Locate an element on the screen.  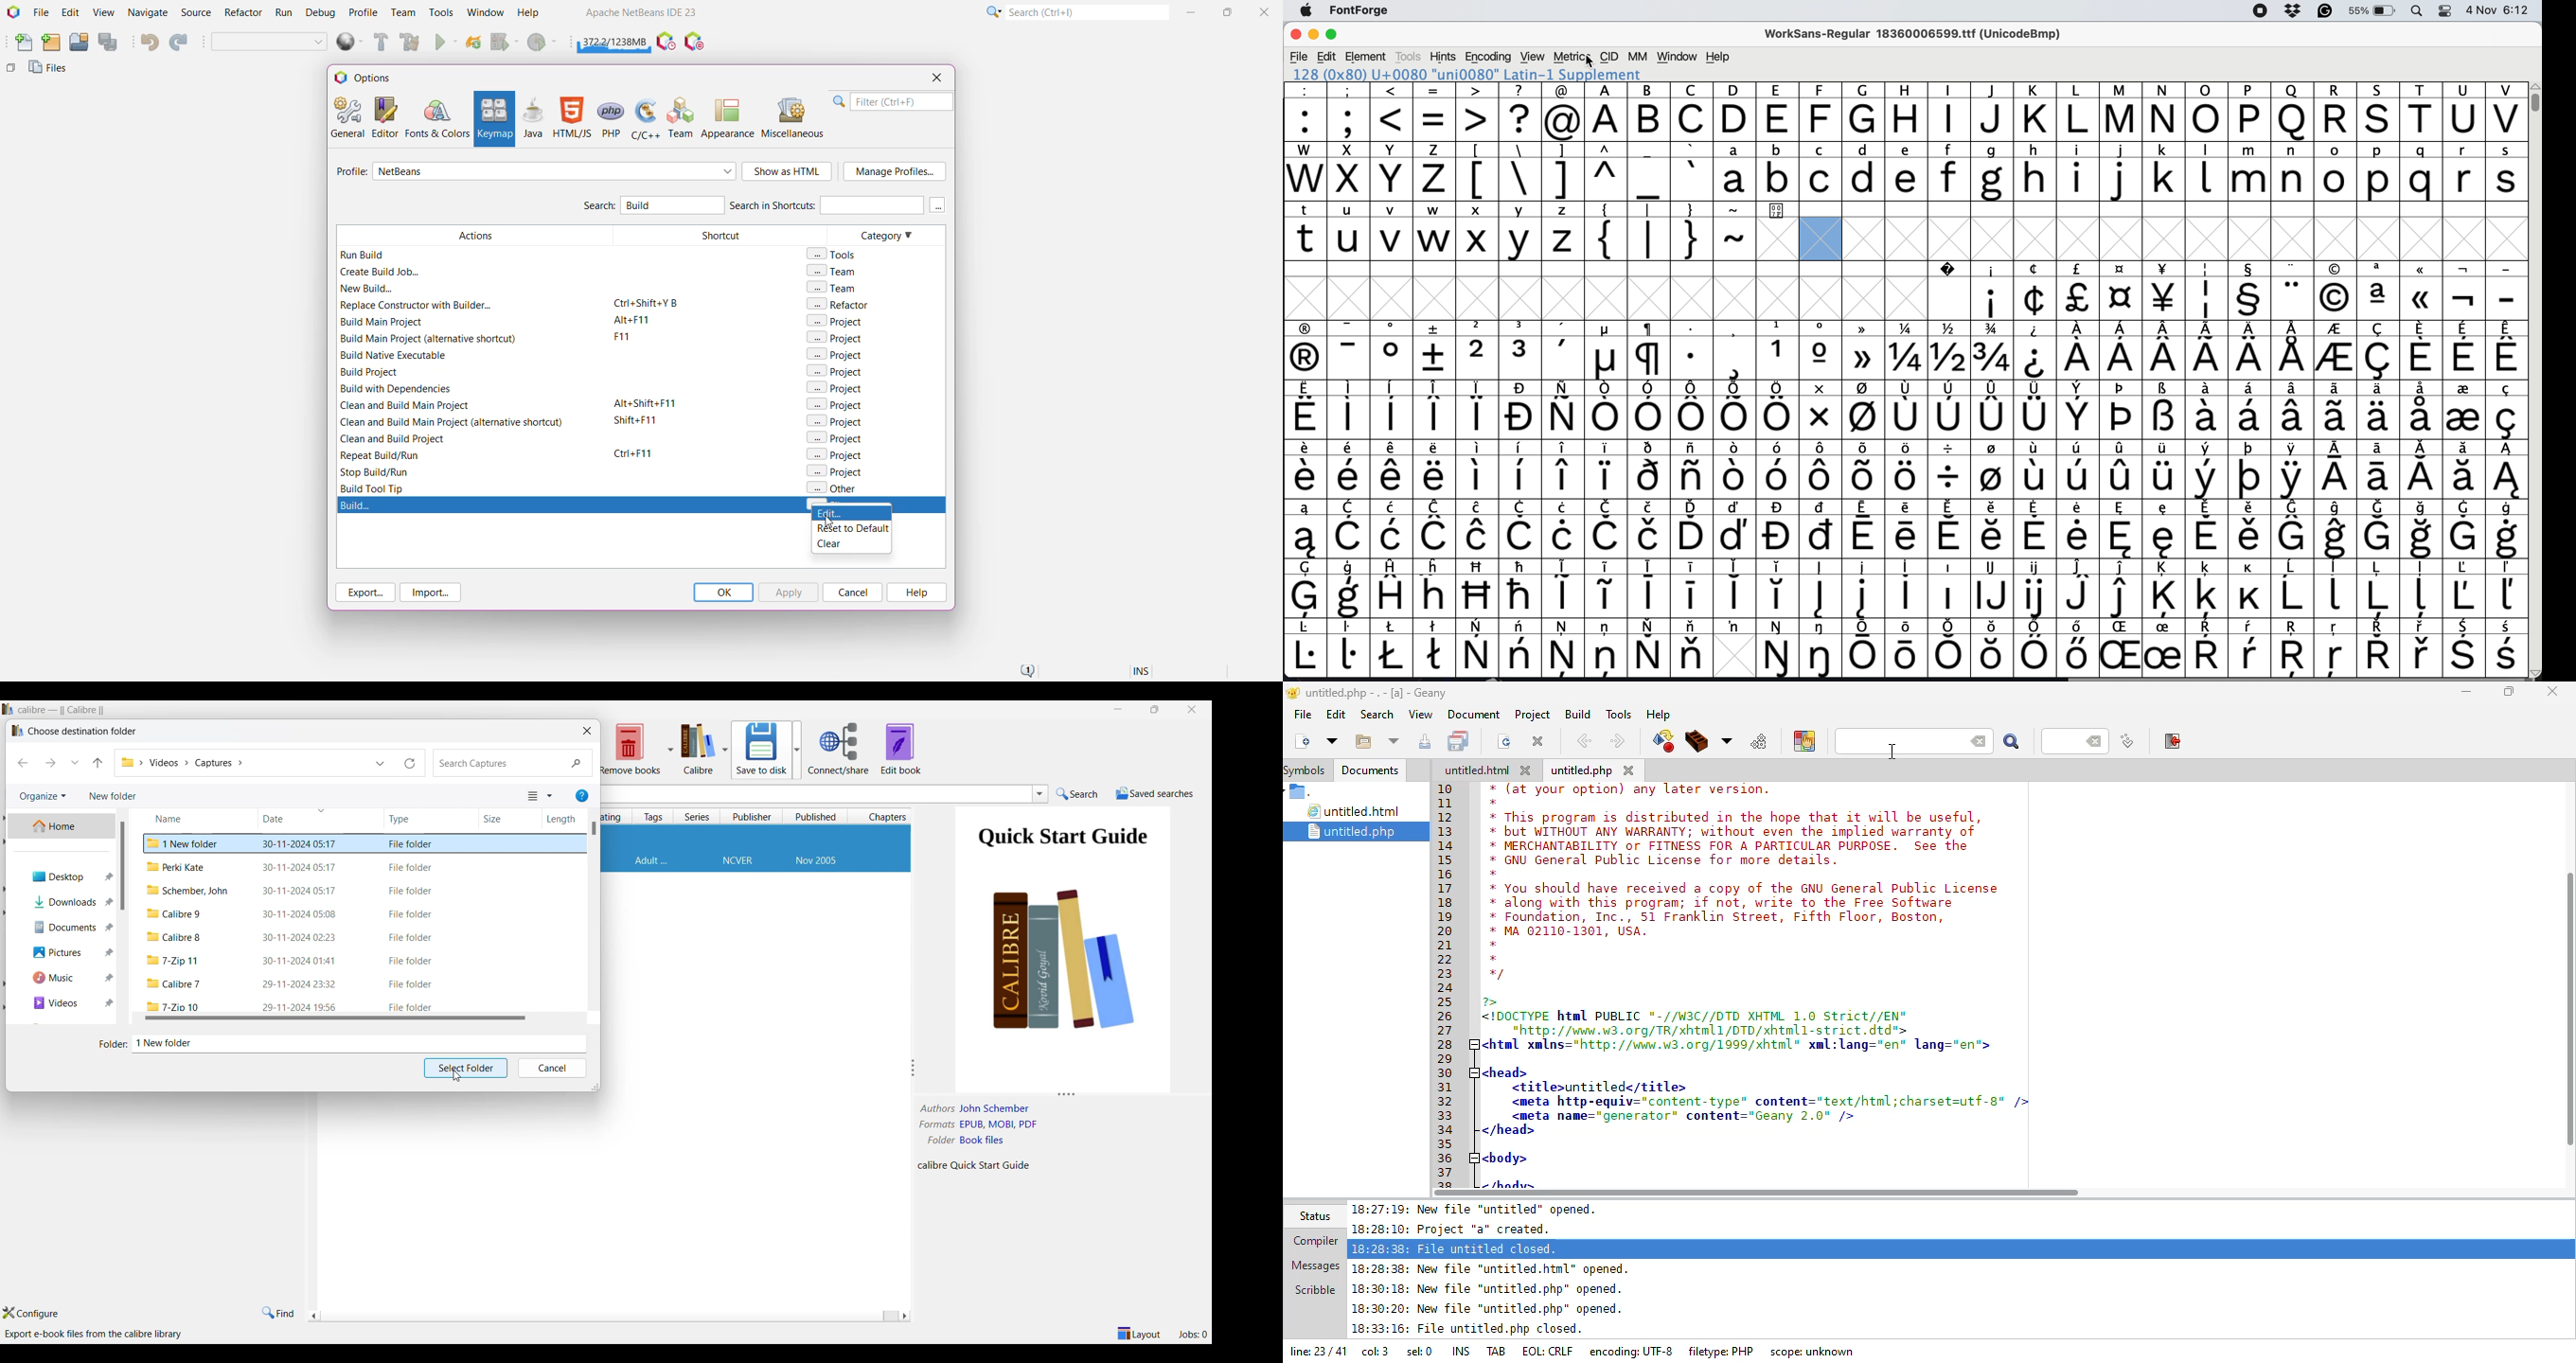
Series column is located at coordinates (697, 817).